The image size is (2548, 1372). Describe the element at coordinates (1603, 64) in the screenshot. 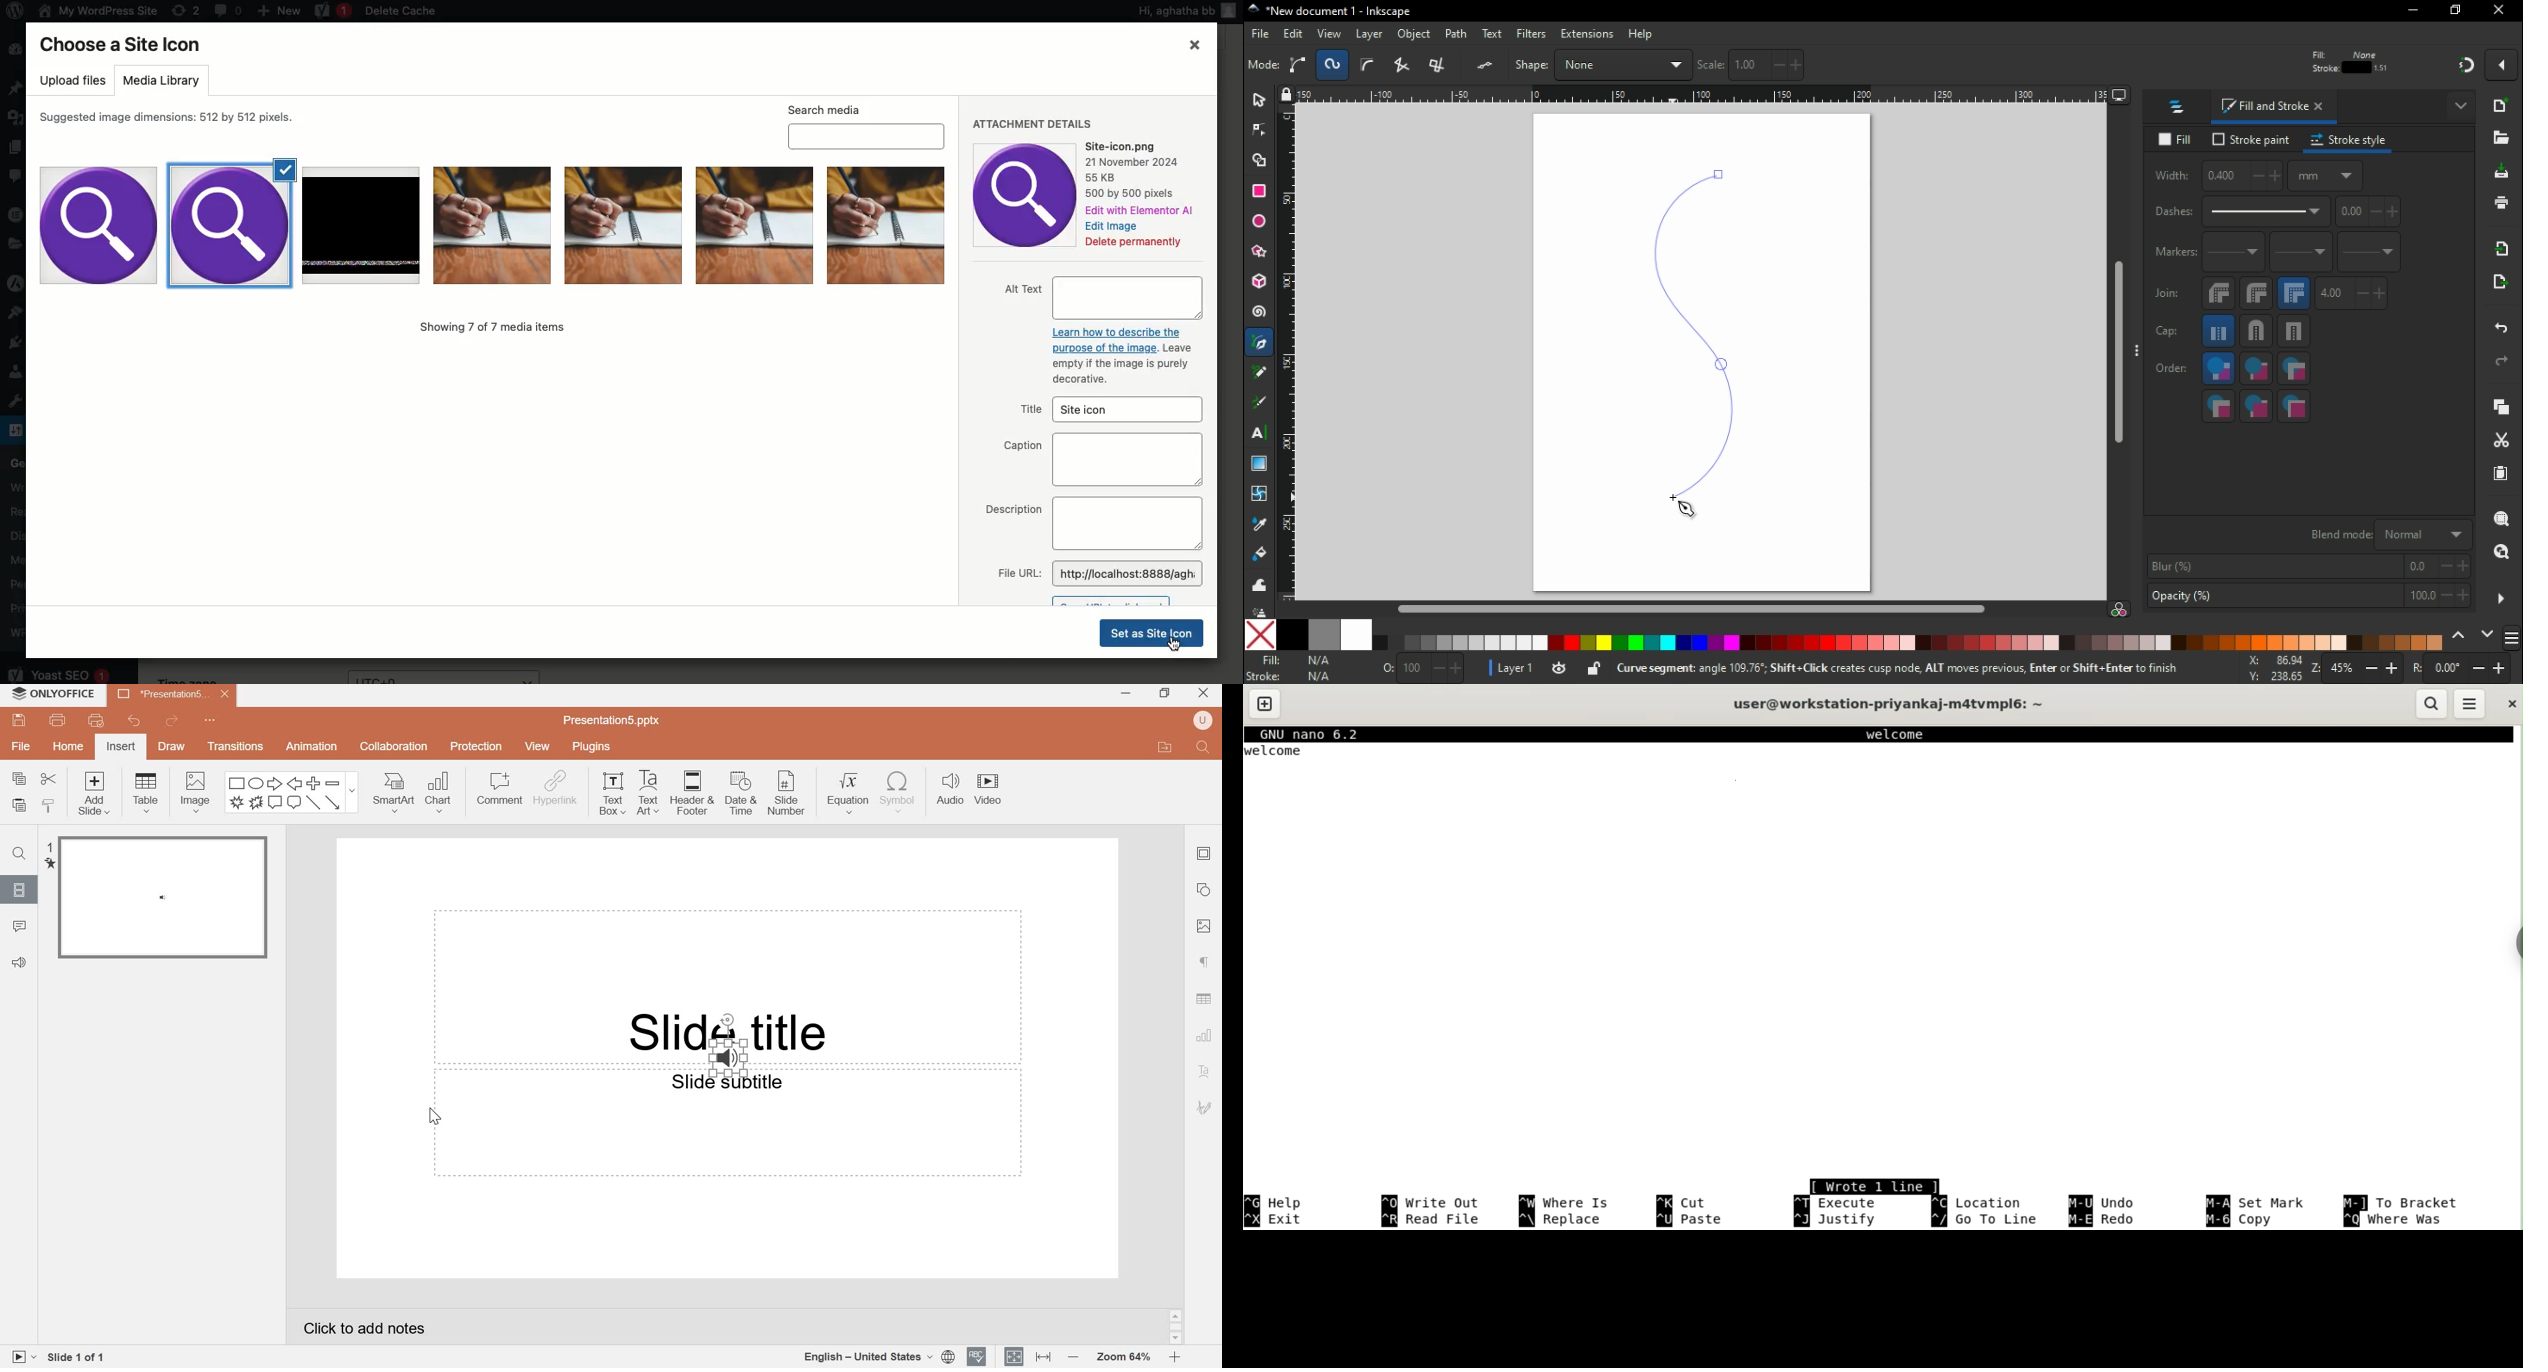

I see `shape` at that location.